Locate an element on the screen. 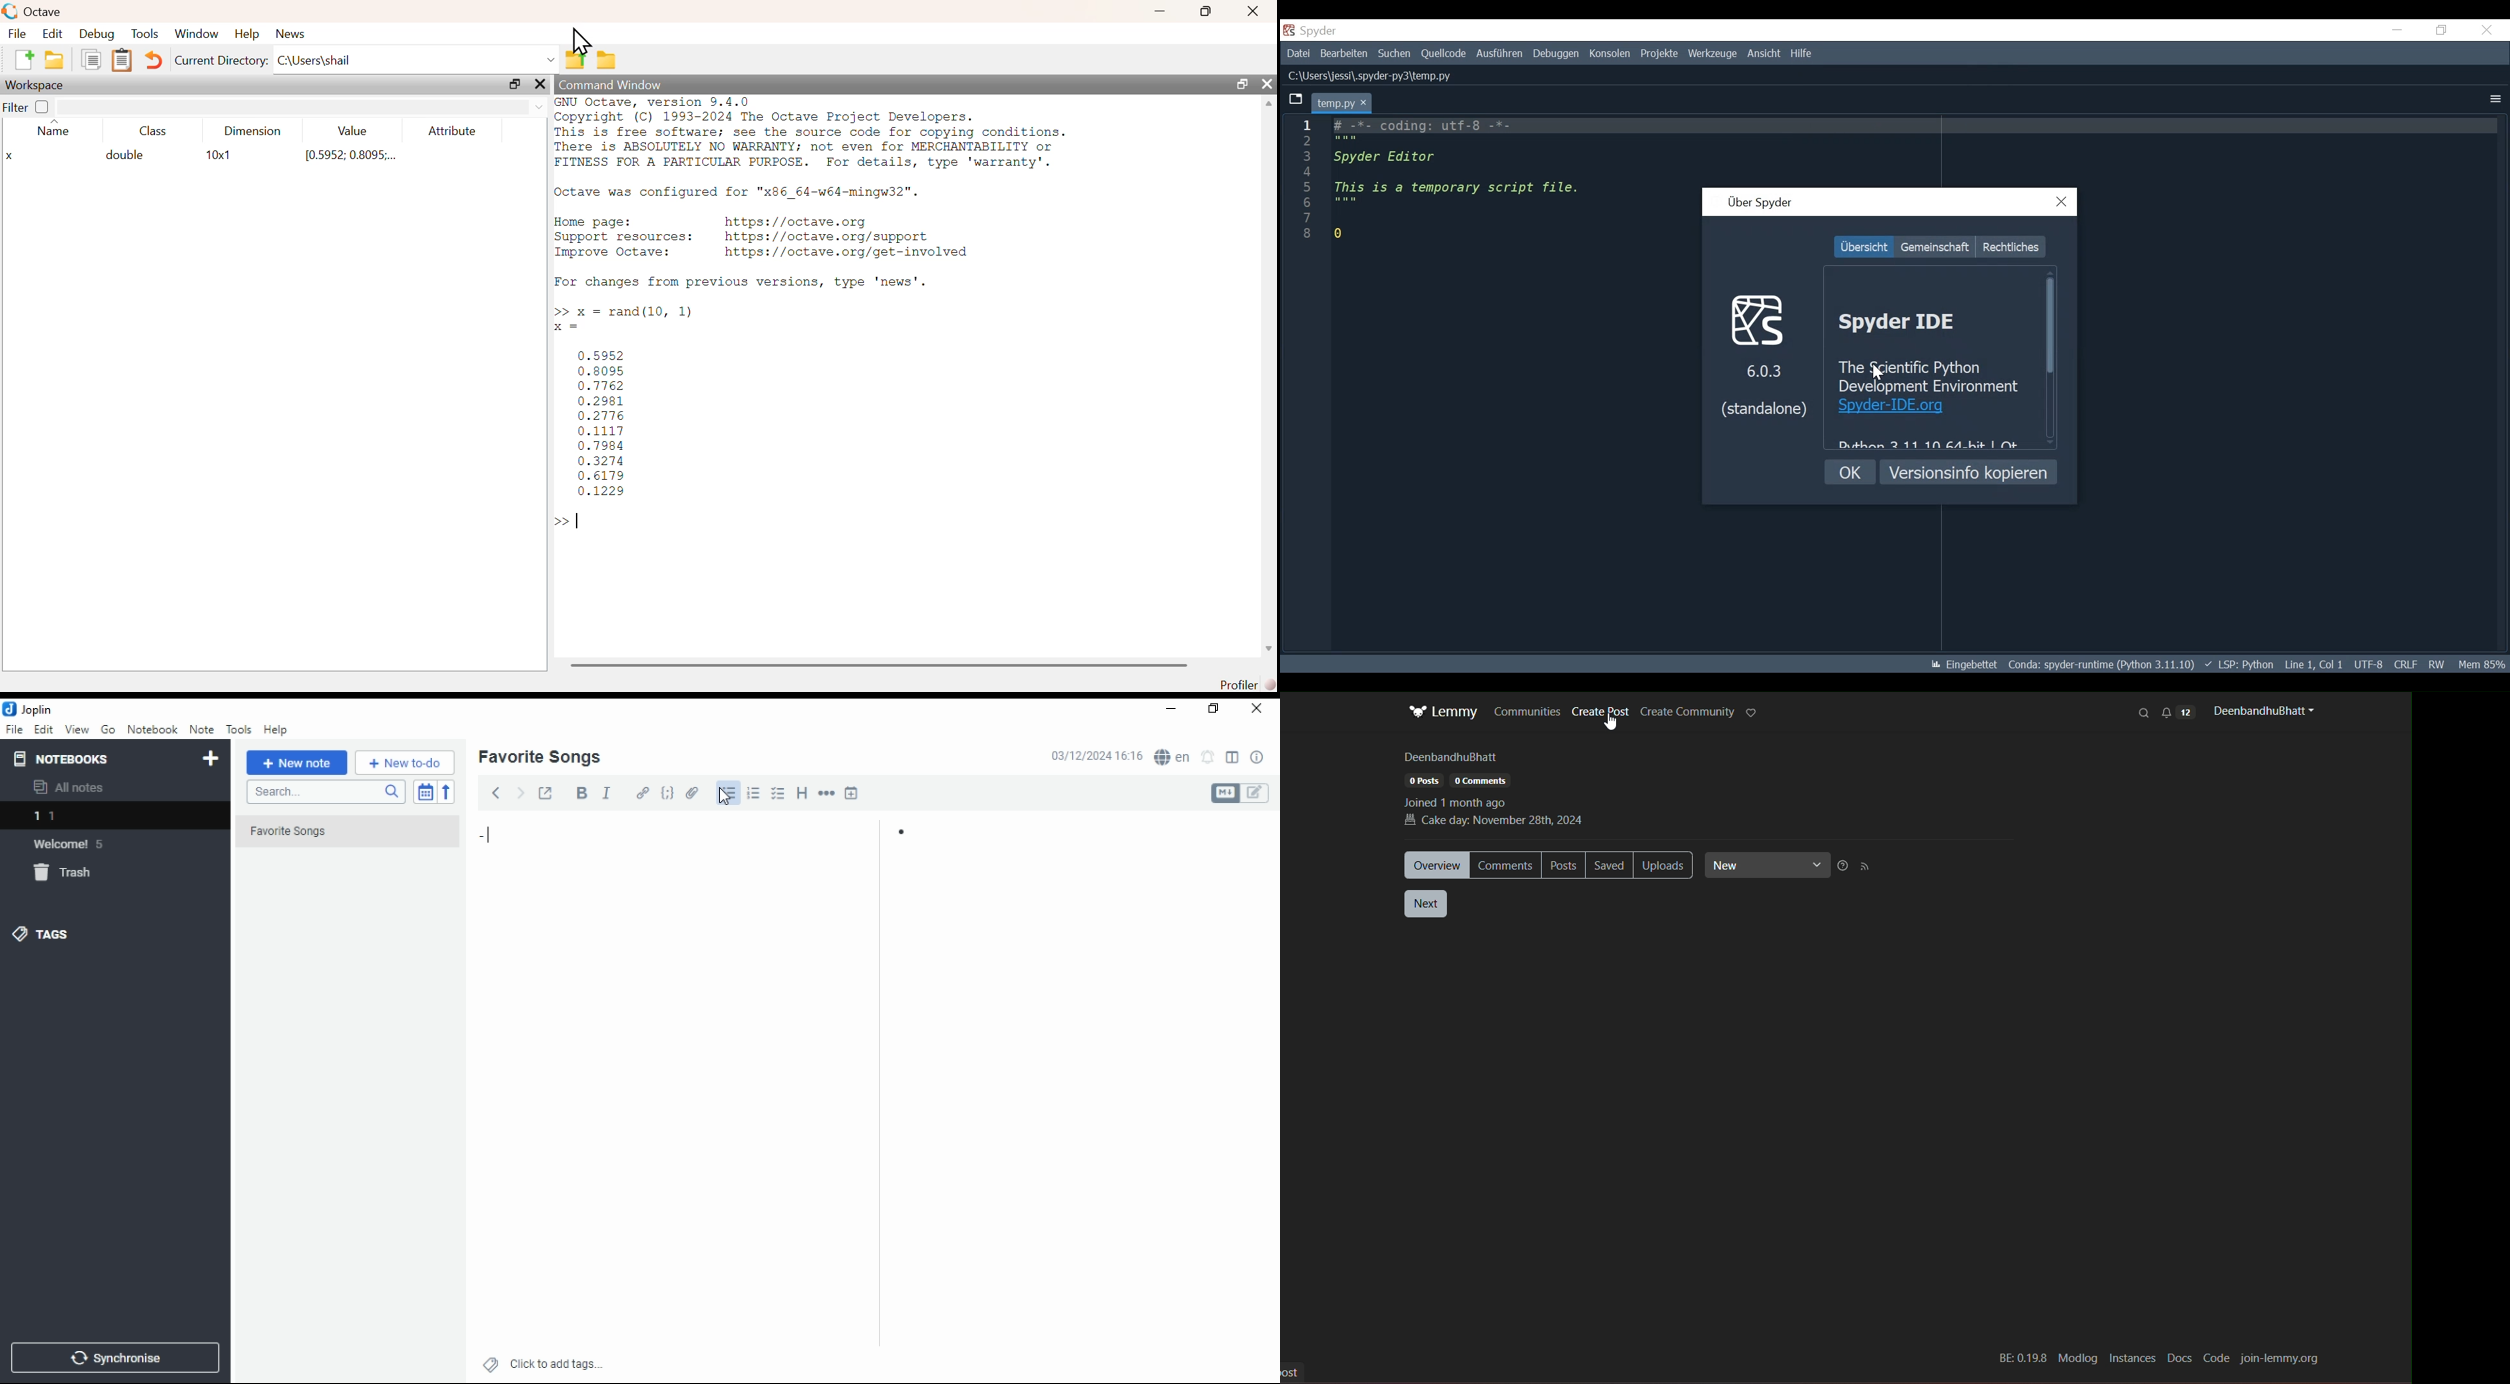  Toggle between lintel and interactive Matplotlib is located at coordinates (1963, 664).